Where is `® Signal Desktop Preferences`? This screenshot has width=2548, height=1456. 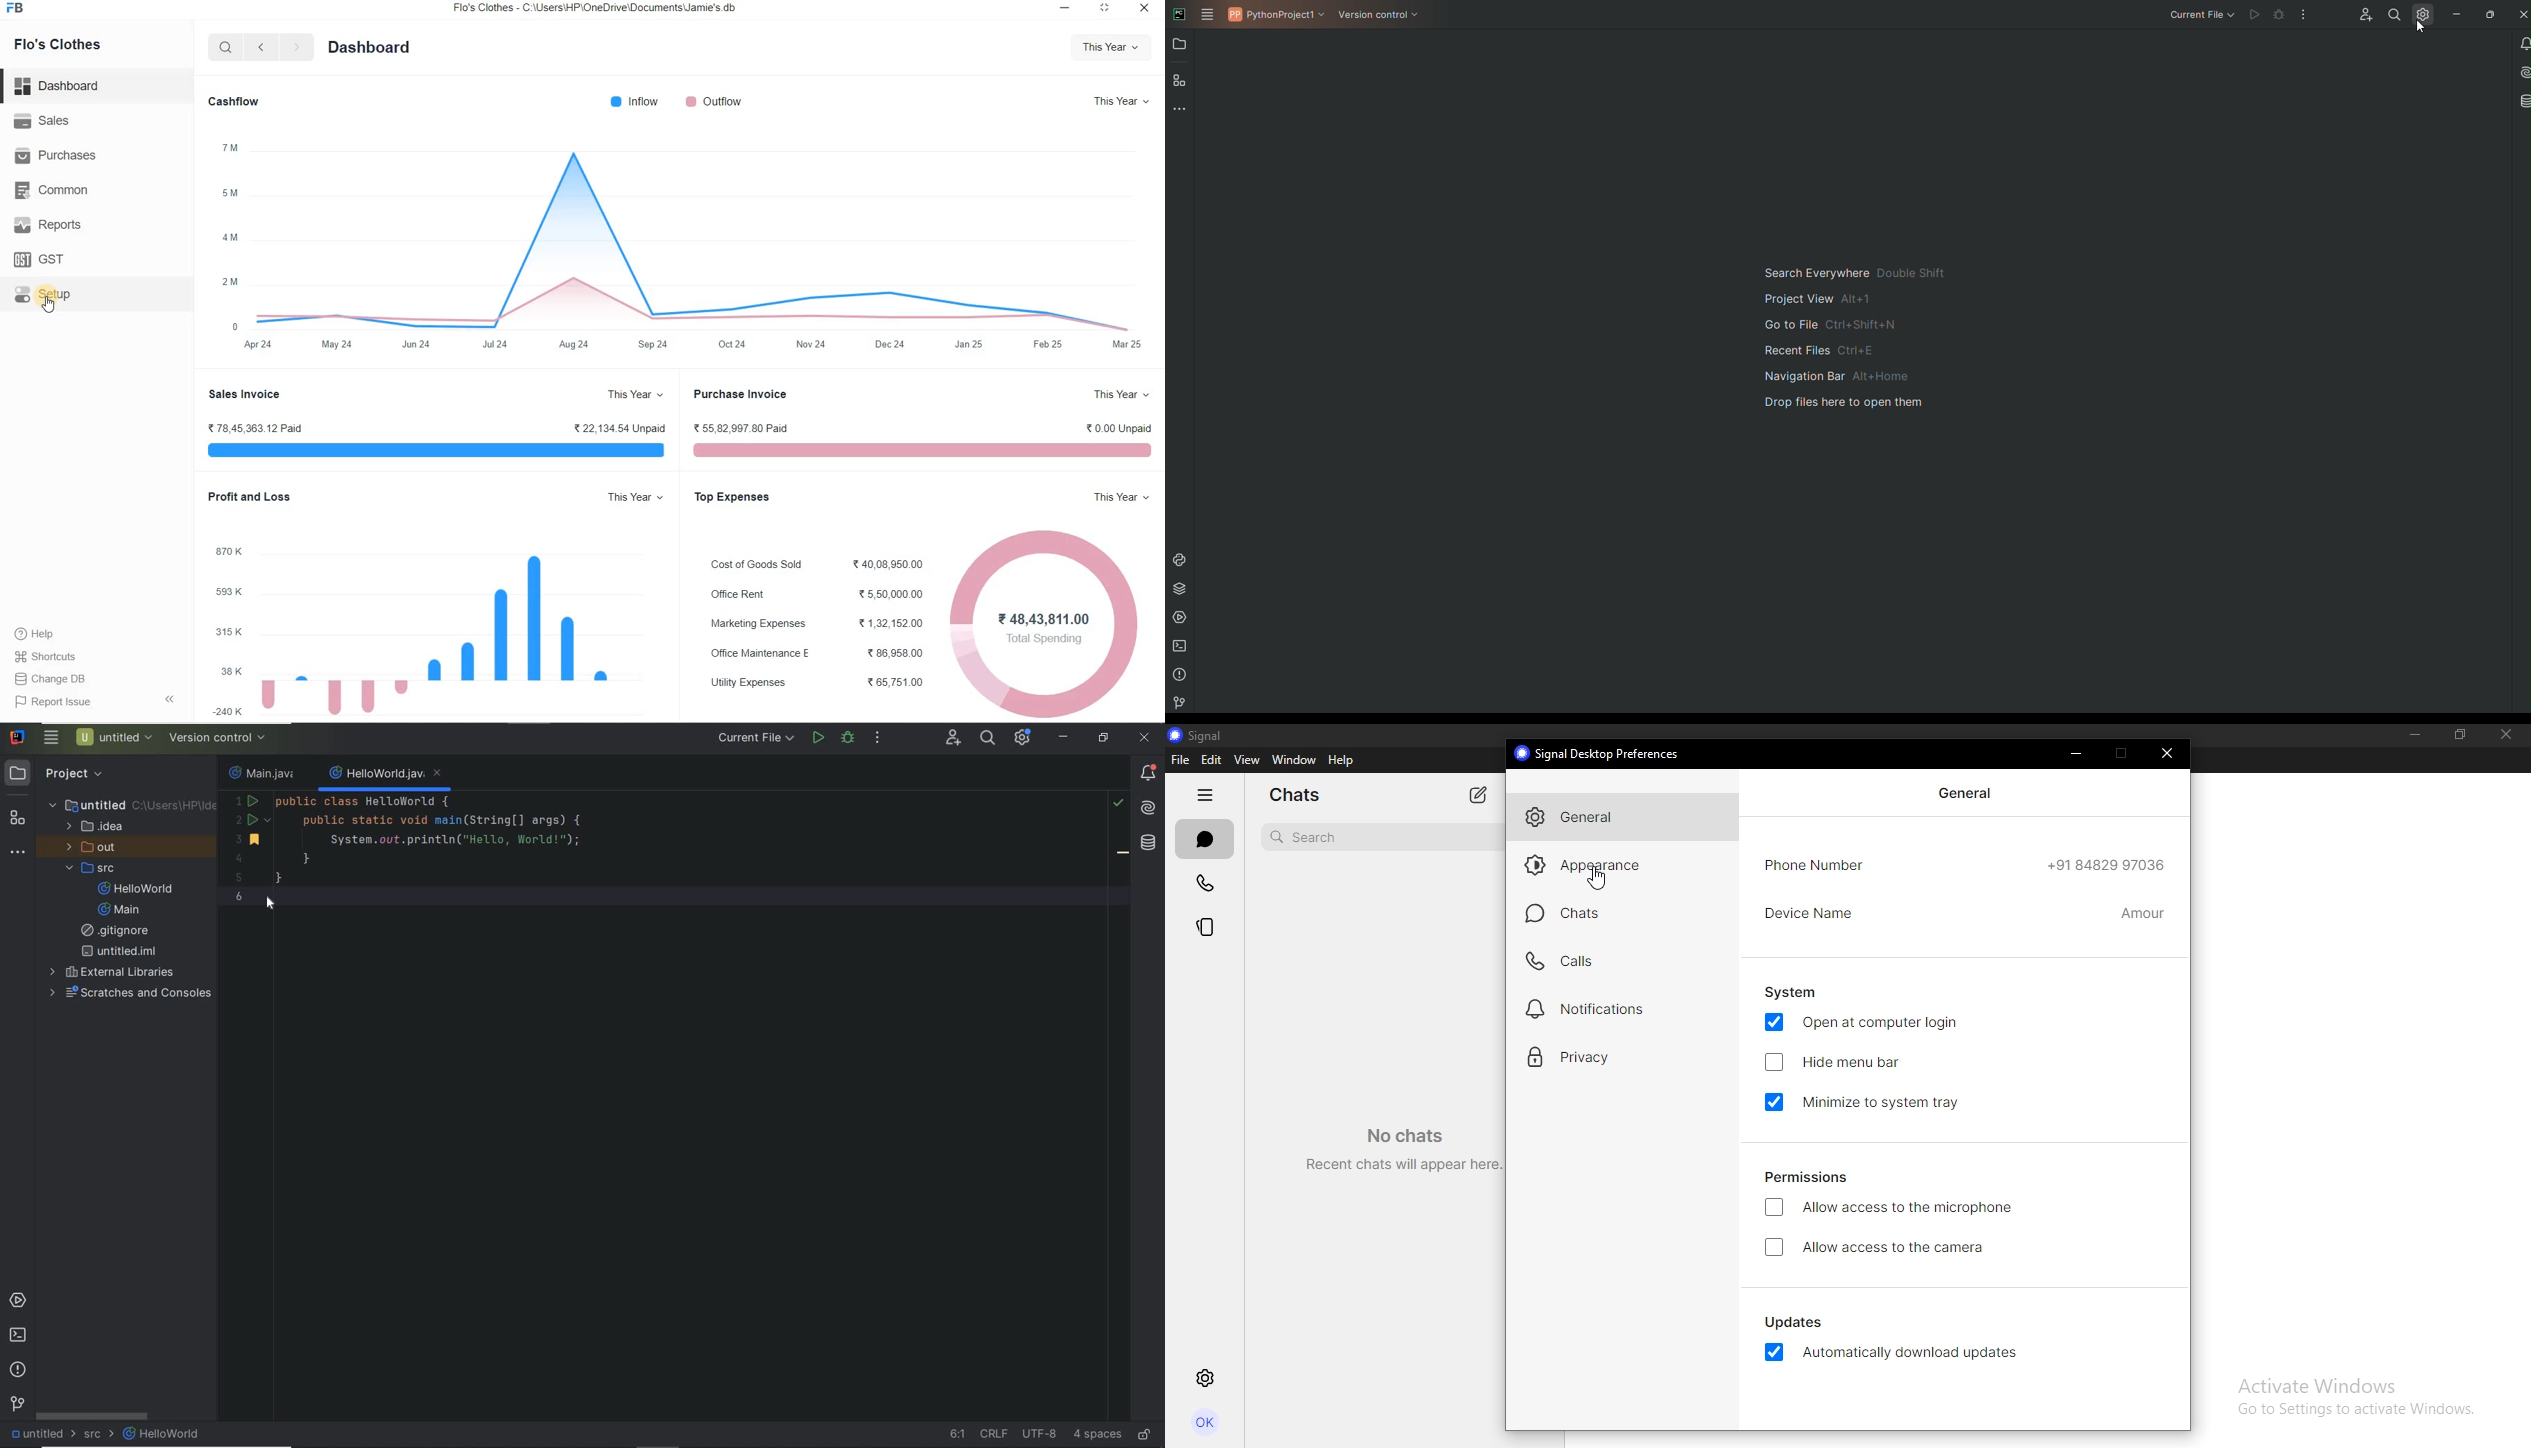 ® Signal Desktop Preferences is located at coordinates (1600, 753).